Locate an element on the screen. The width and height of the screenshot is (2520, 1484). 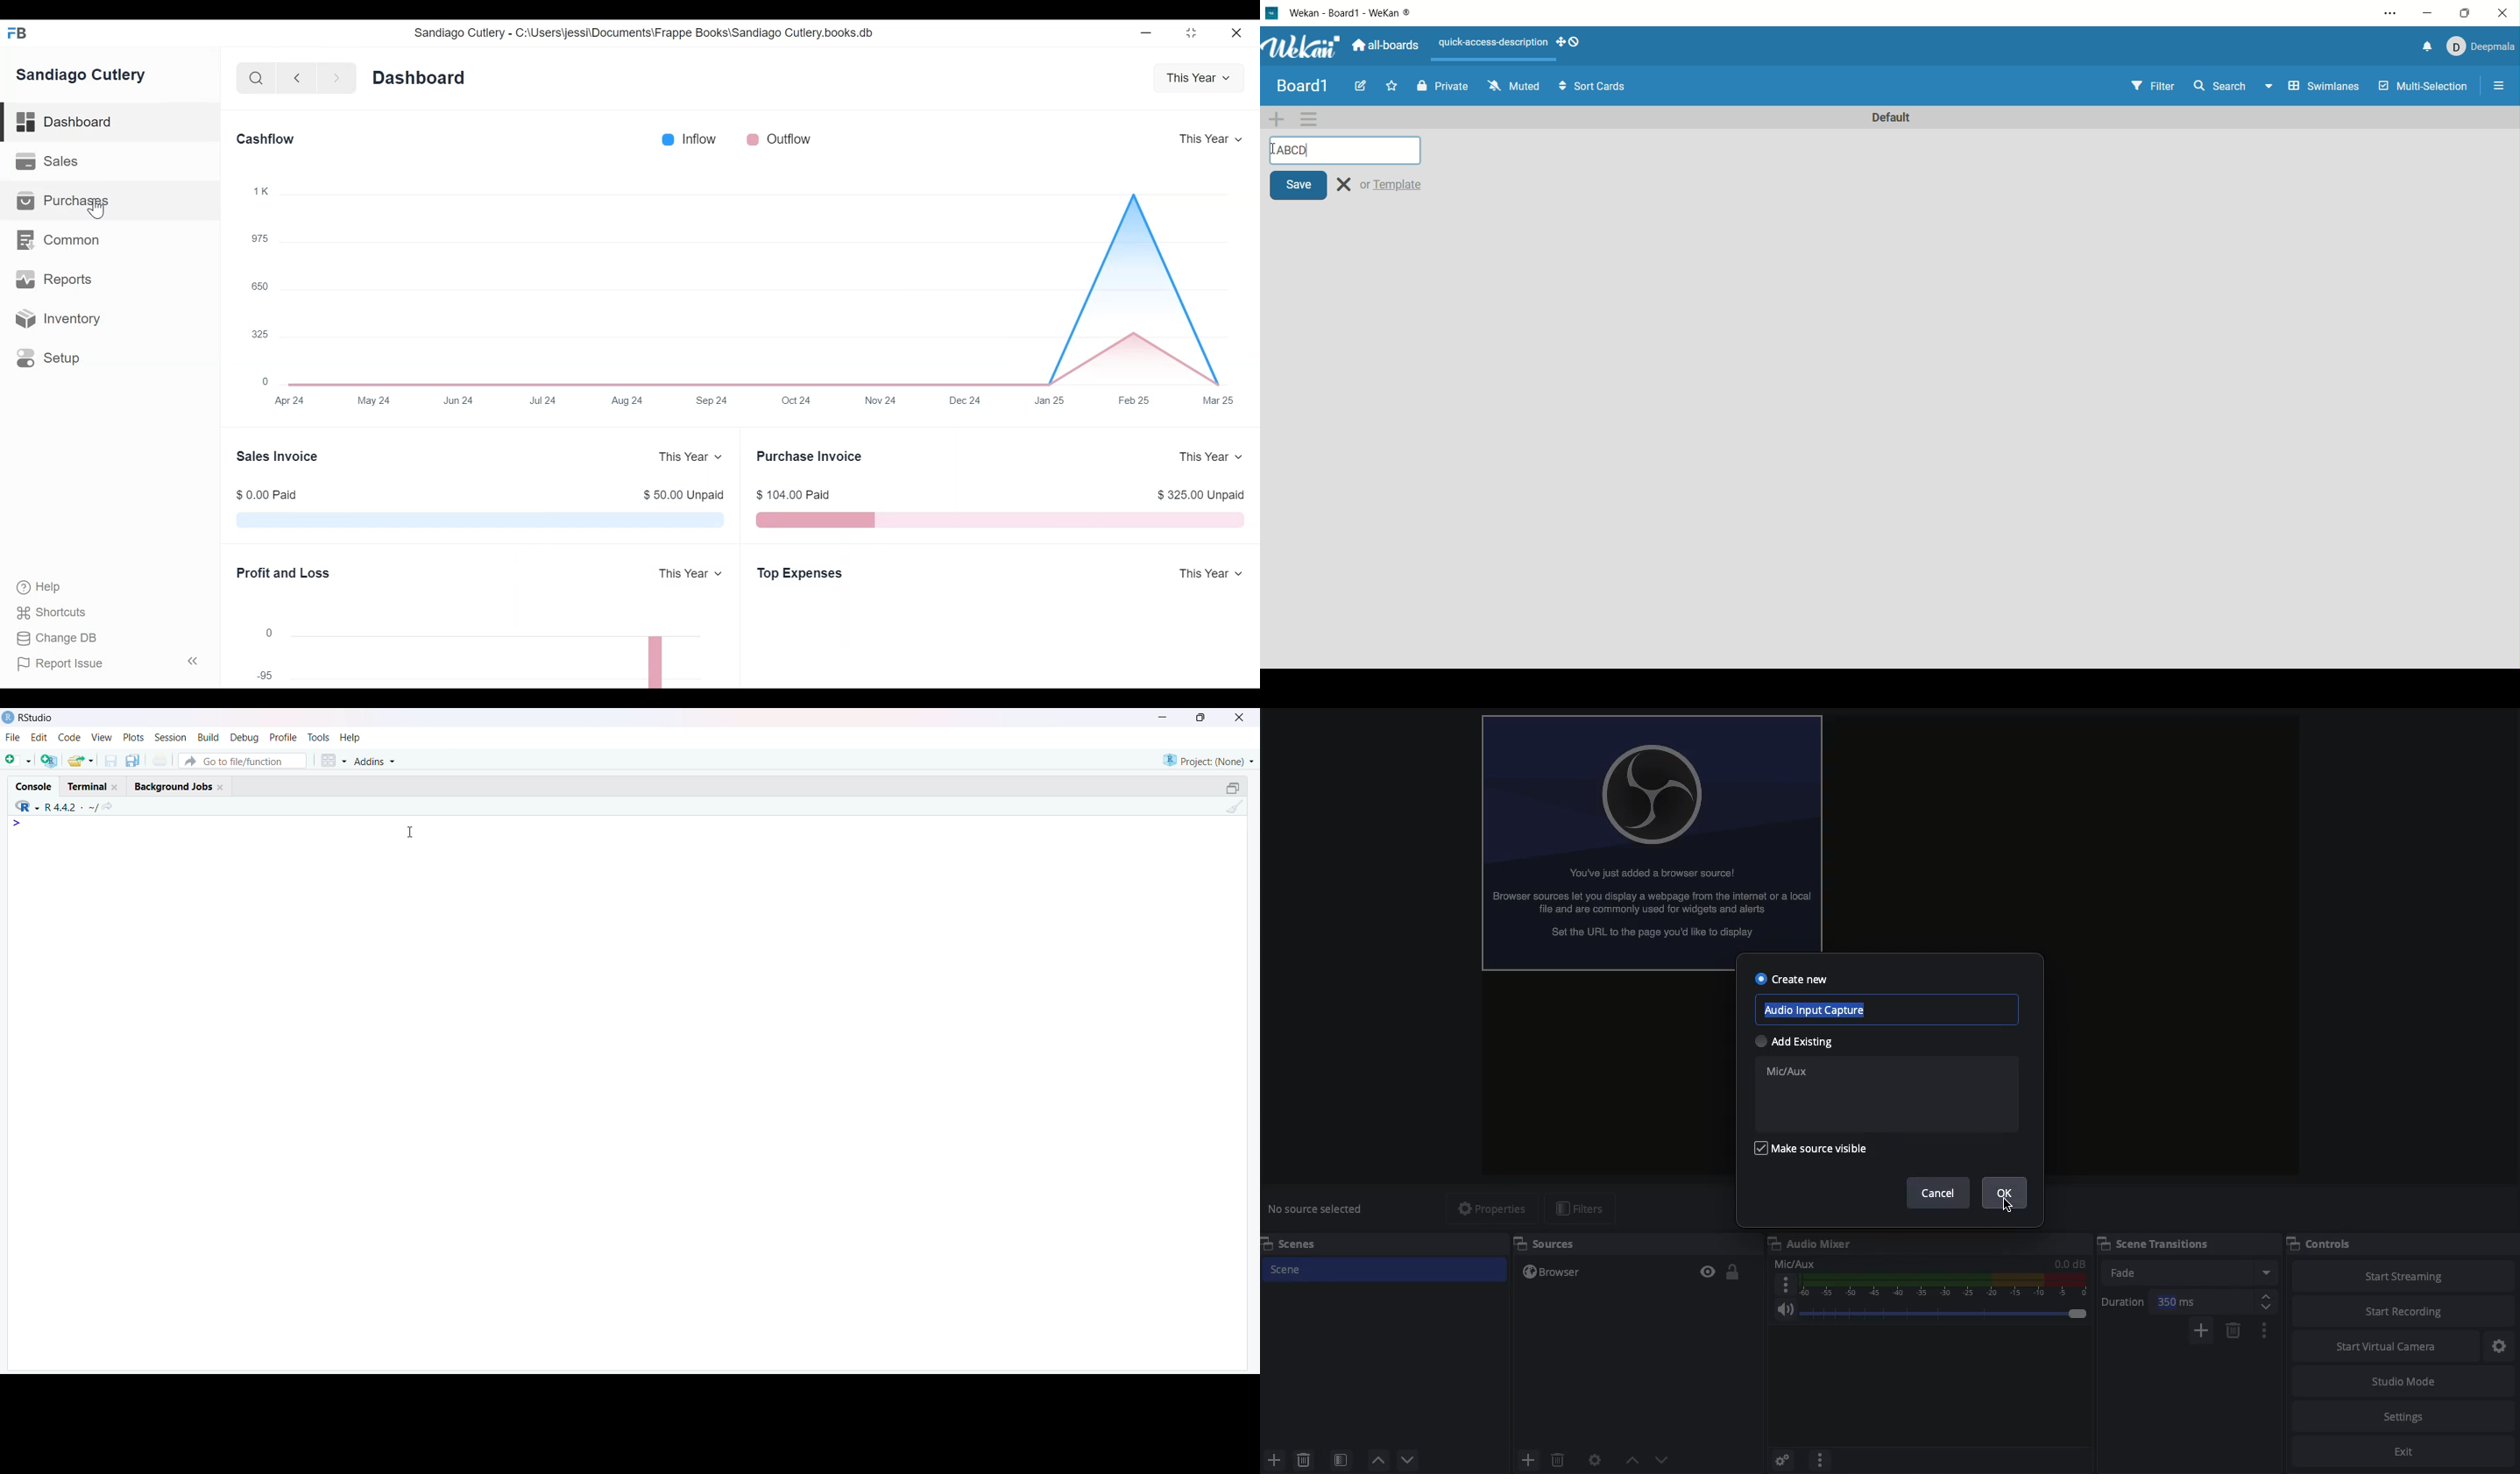
maximize is located at coordinates (1196, 34).